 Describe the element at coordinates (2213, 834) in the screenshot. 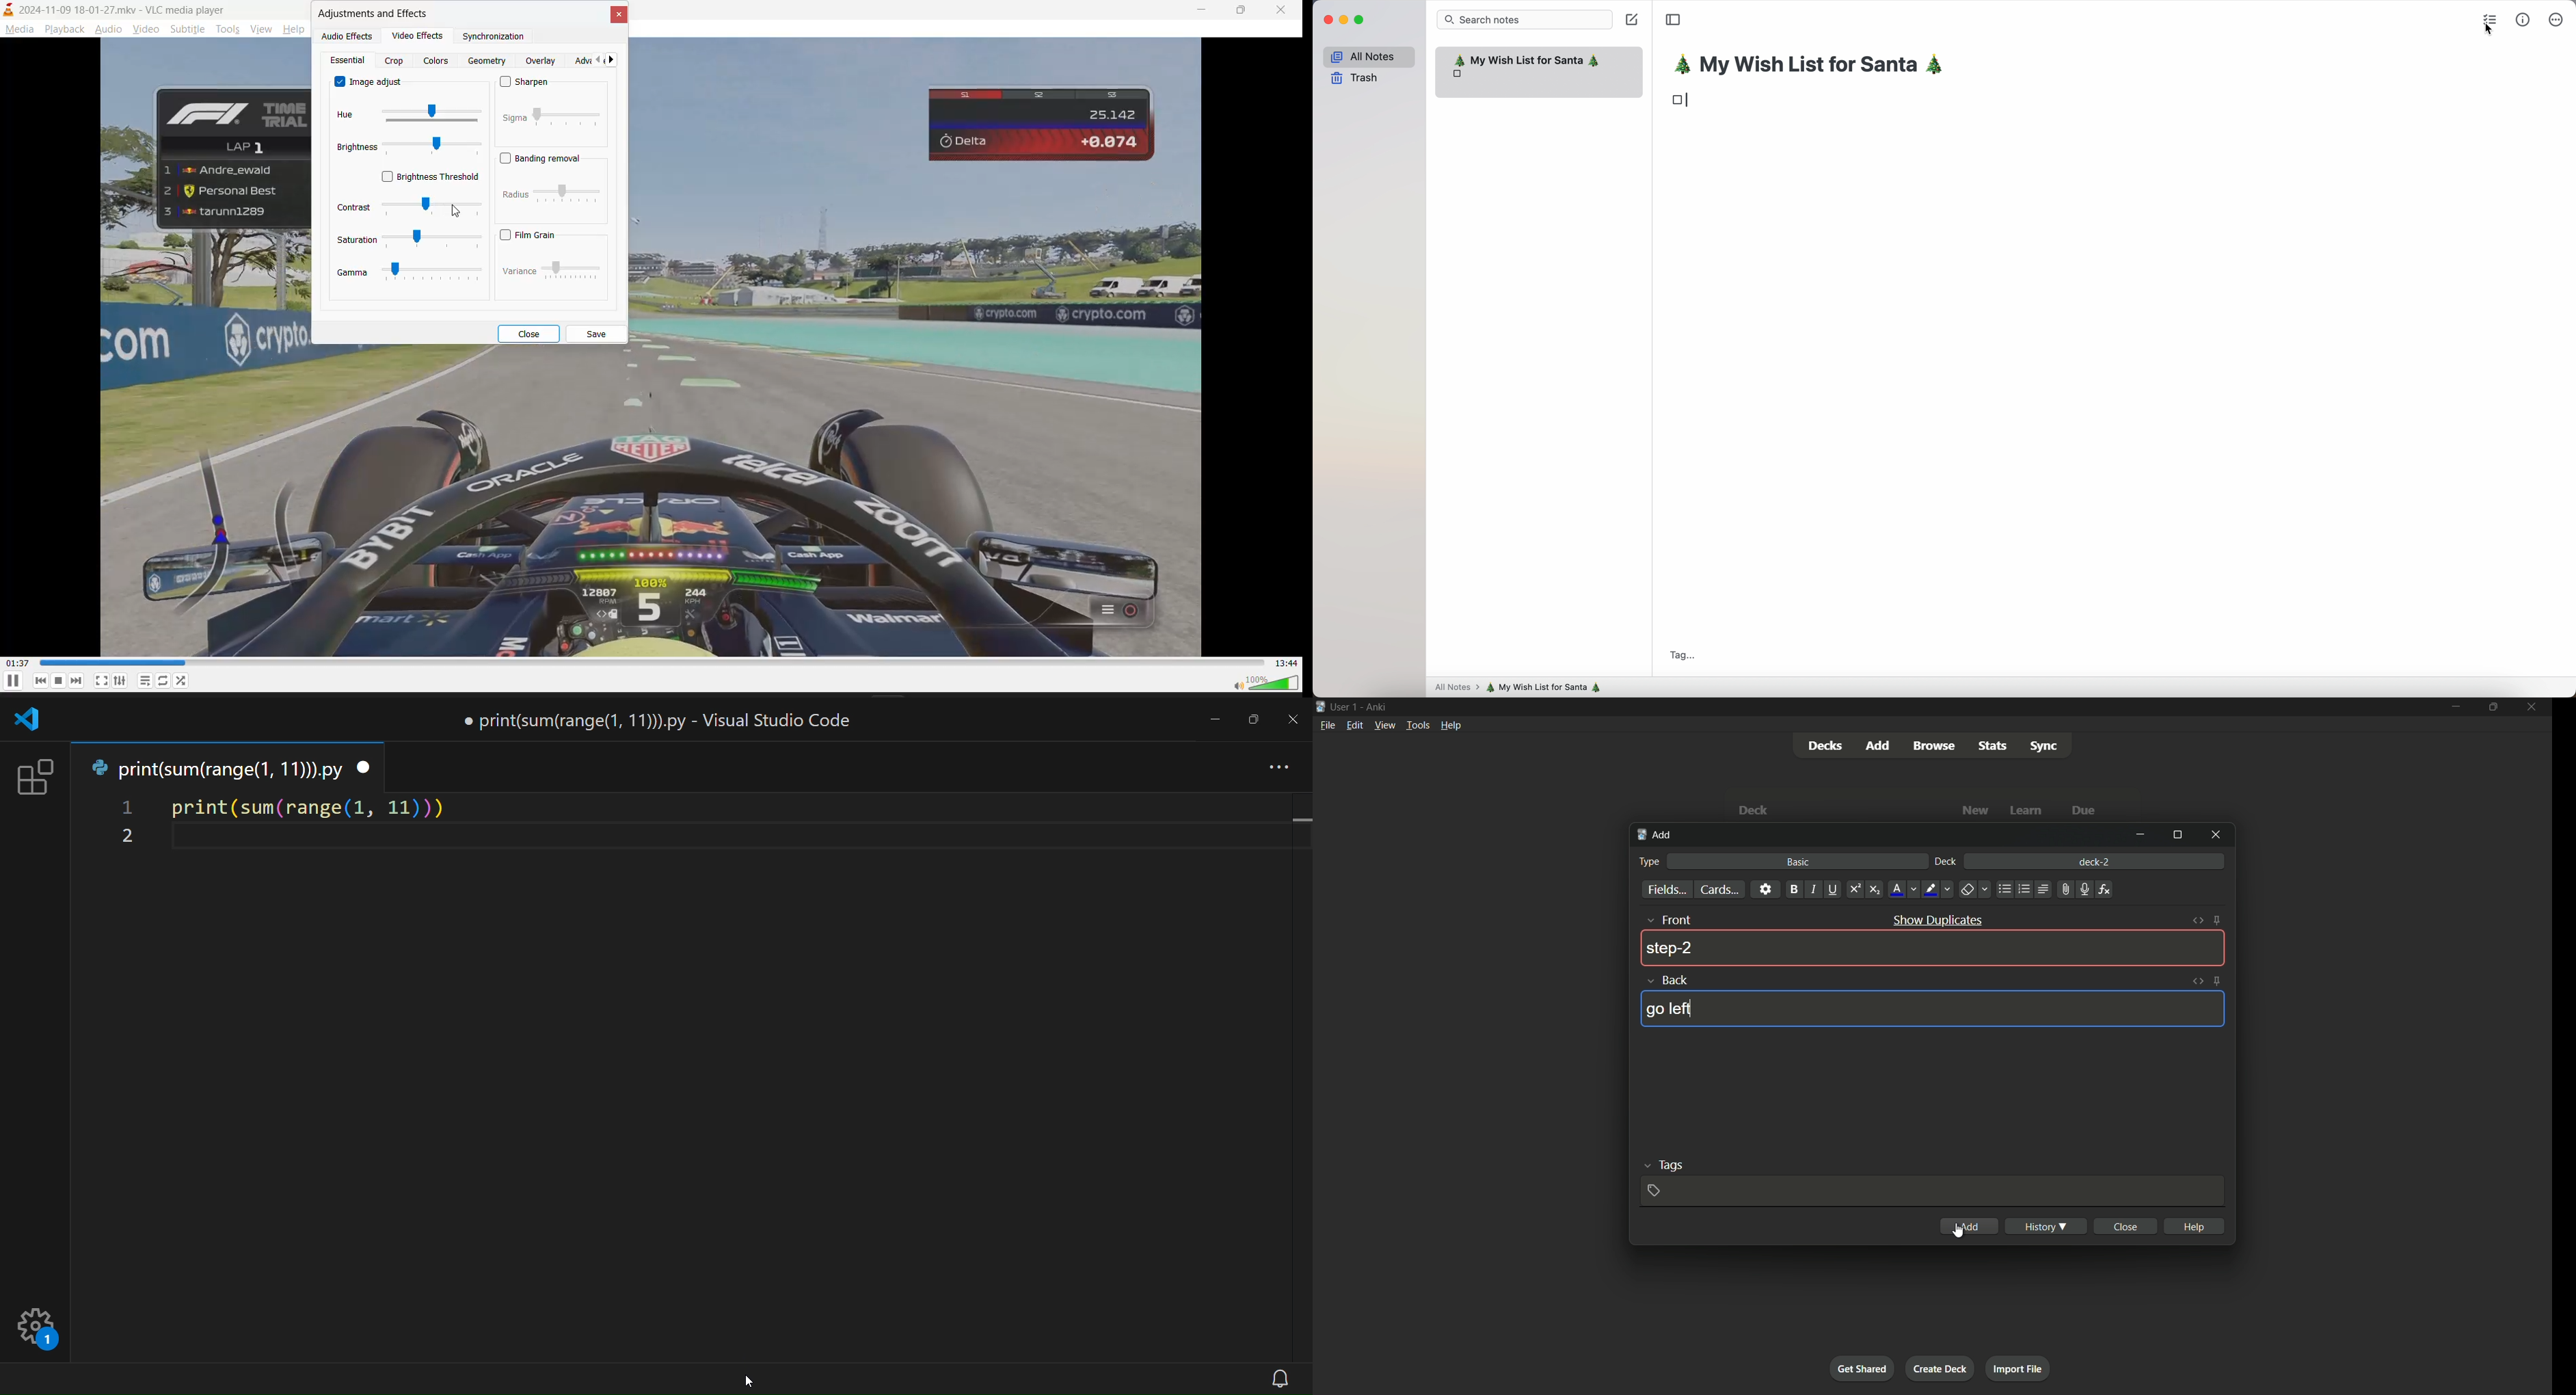

I see `close window` at that location.